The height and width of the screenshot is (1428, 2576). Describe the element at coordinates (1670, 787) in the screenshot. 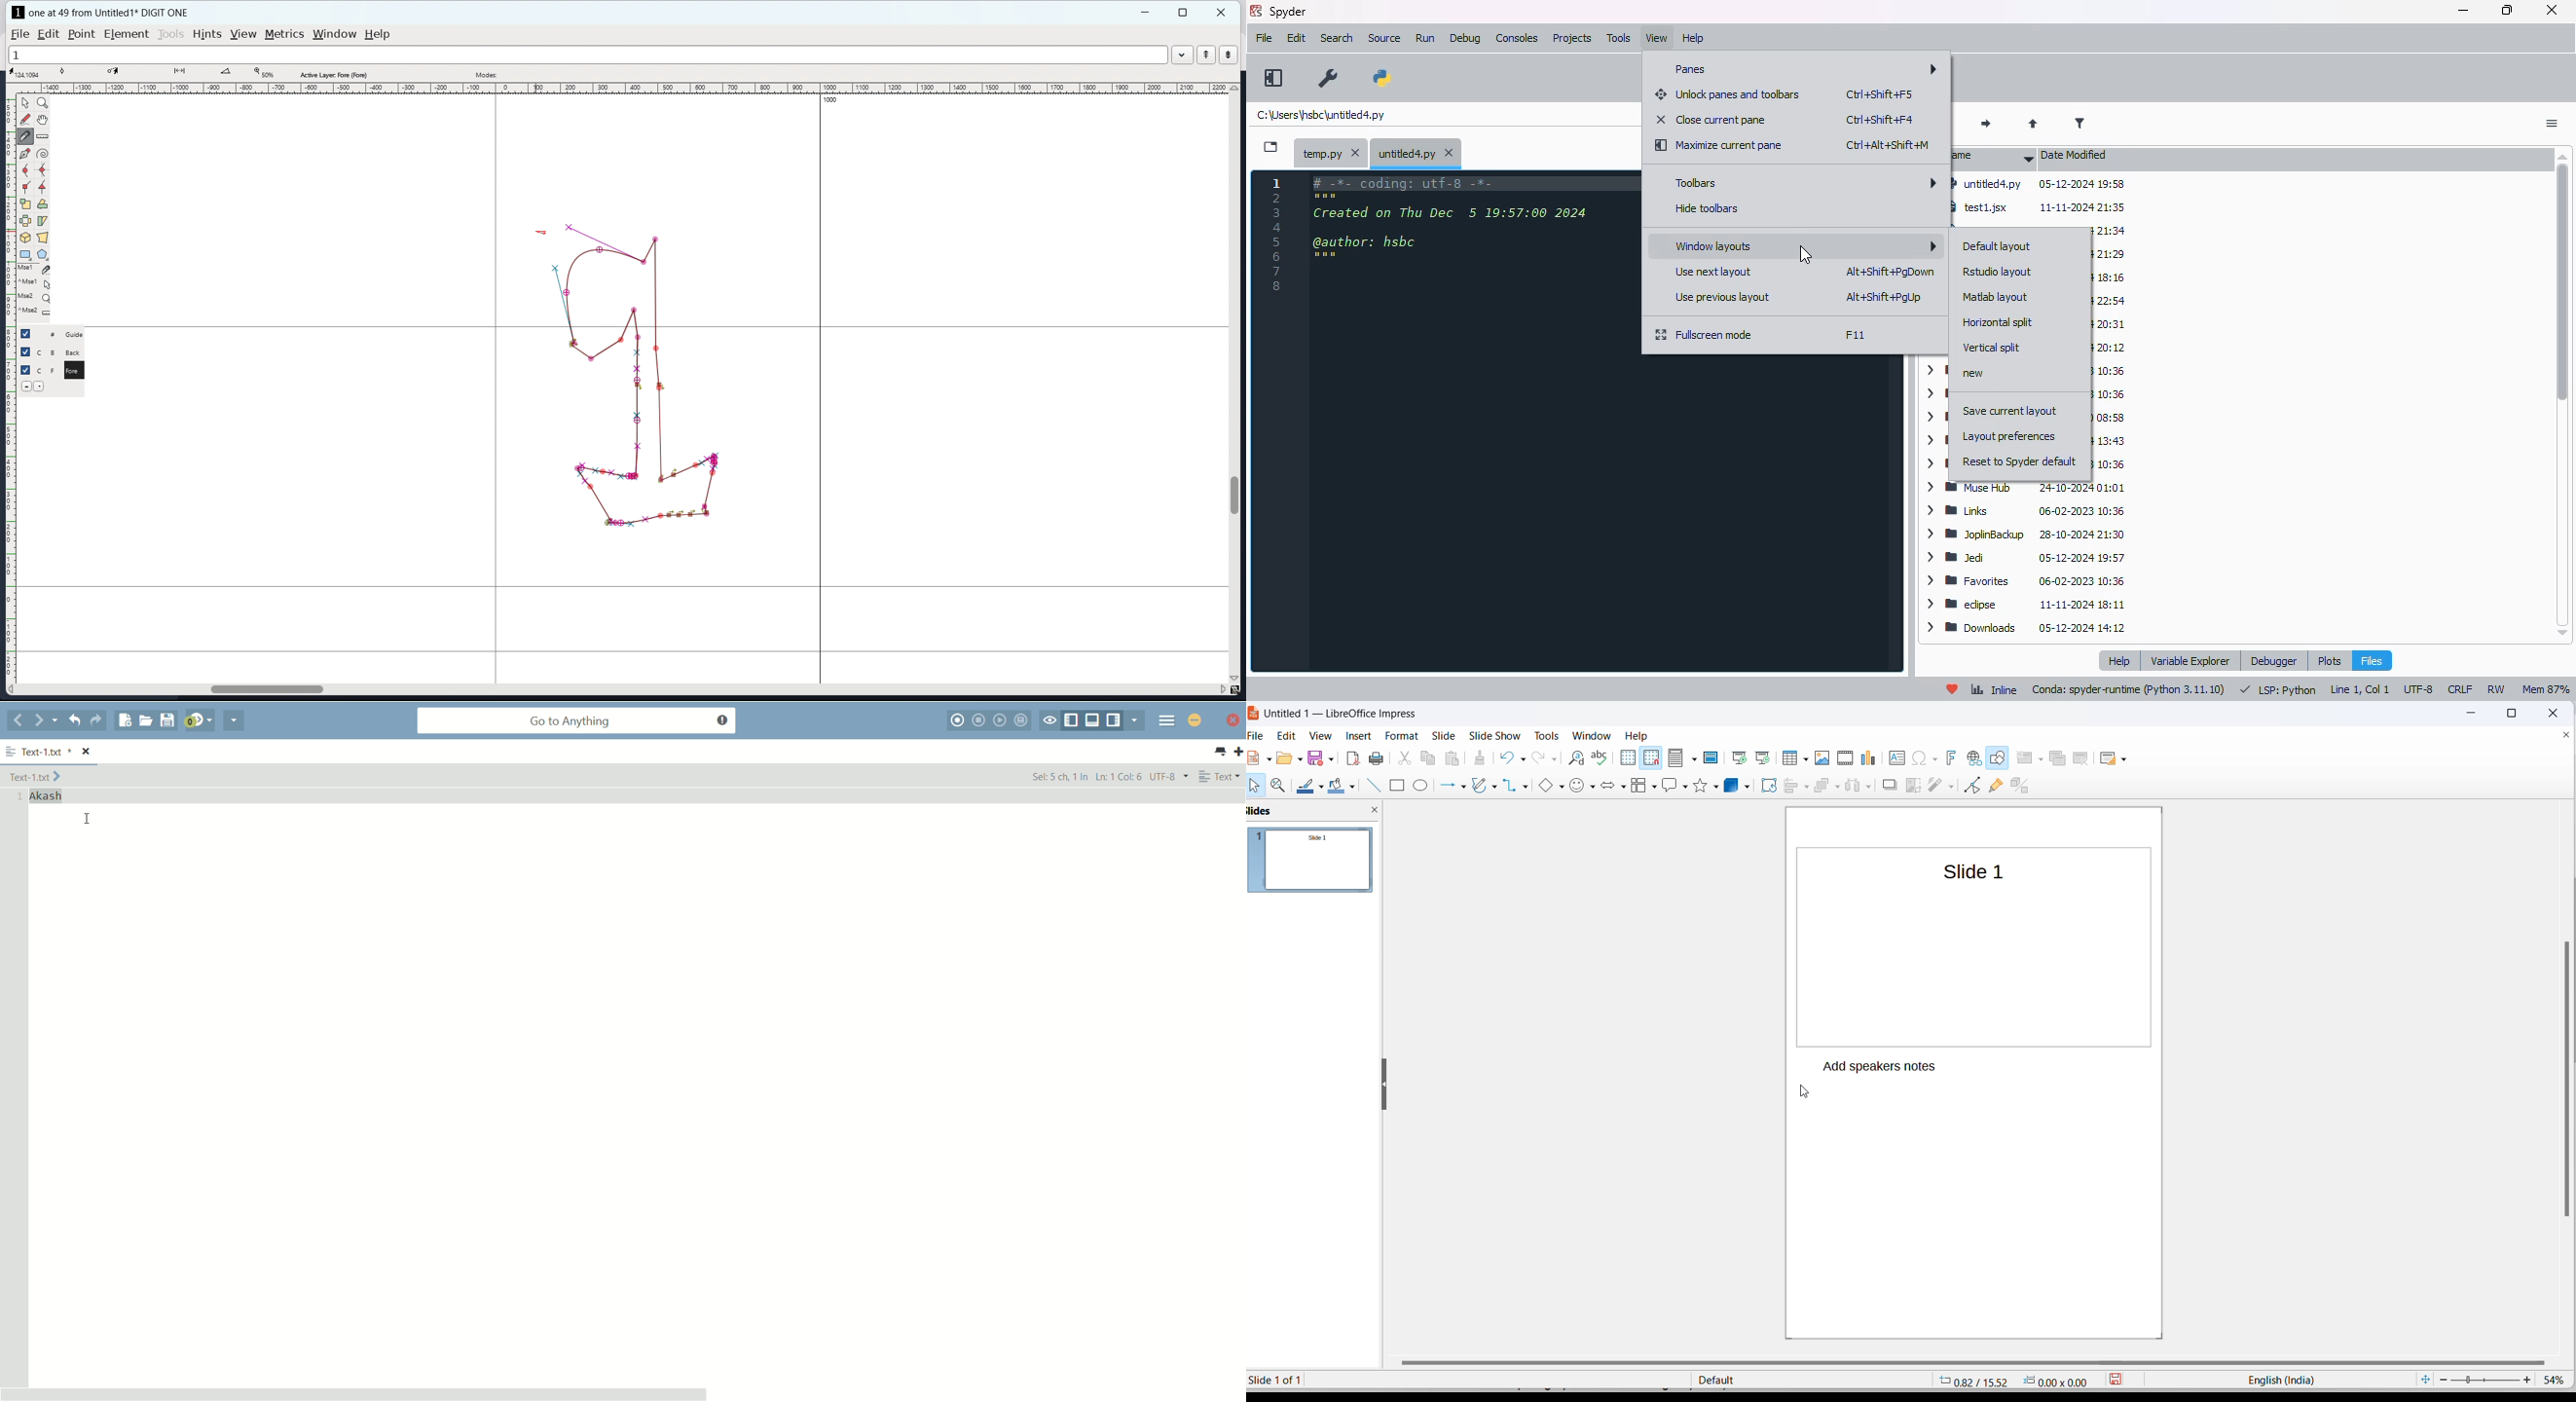

I see `call out shapes` at that location.